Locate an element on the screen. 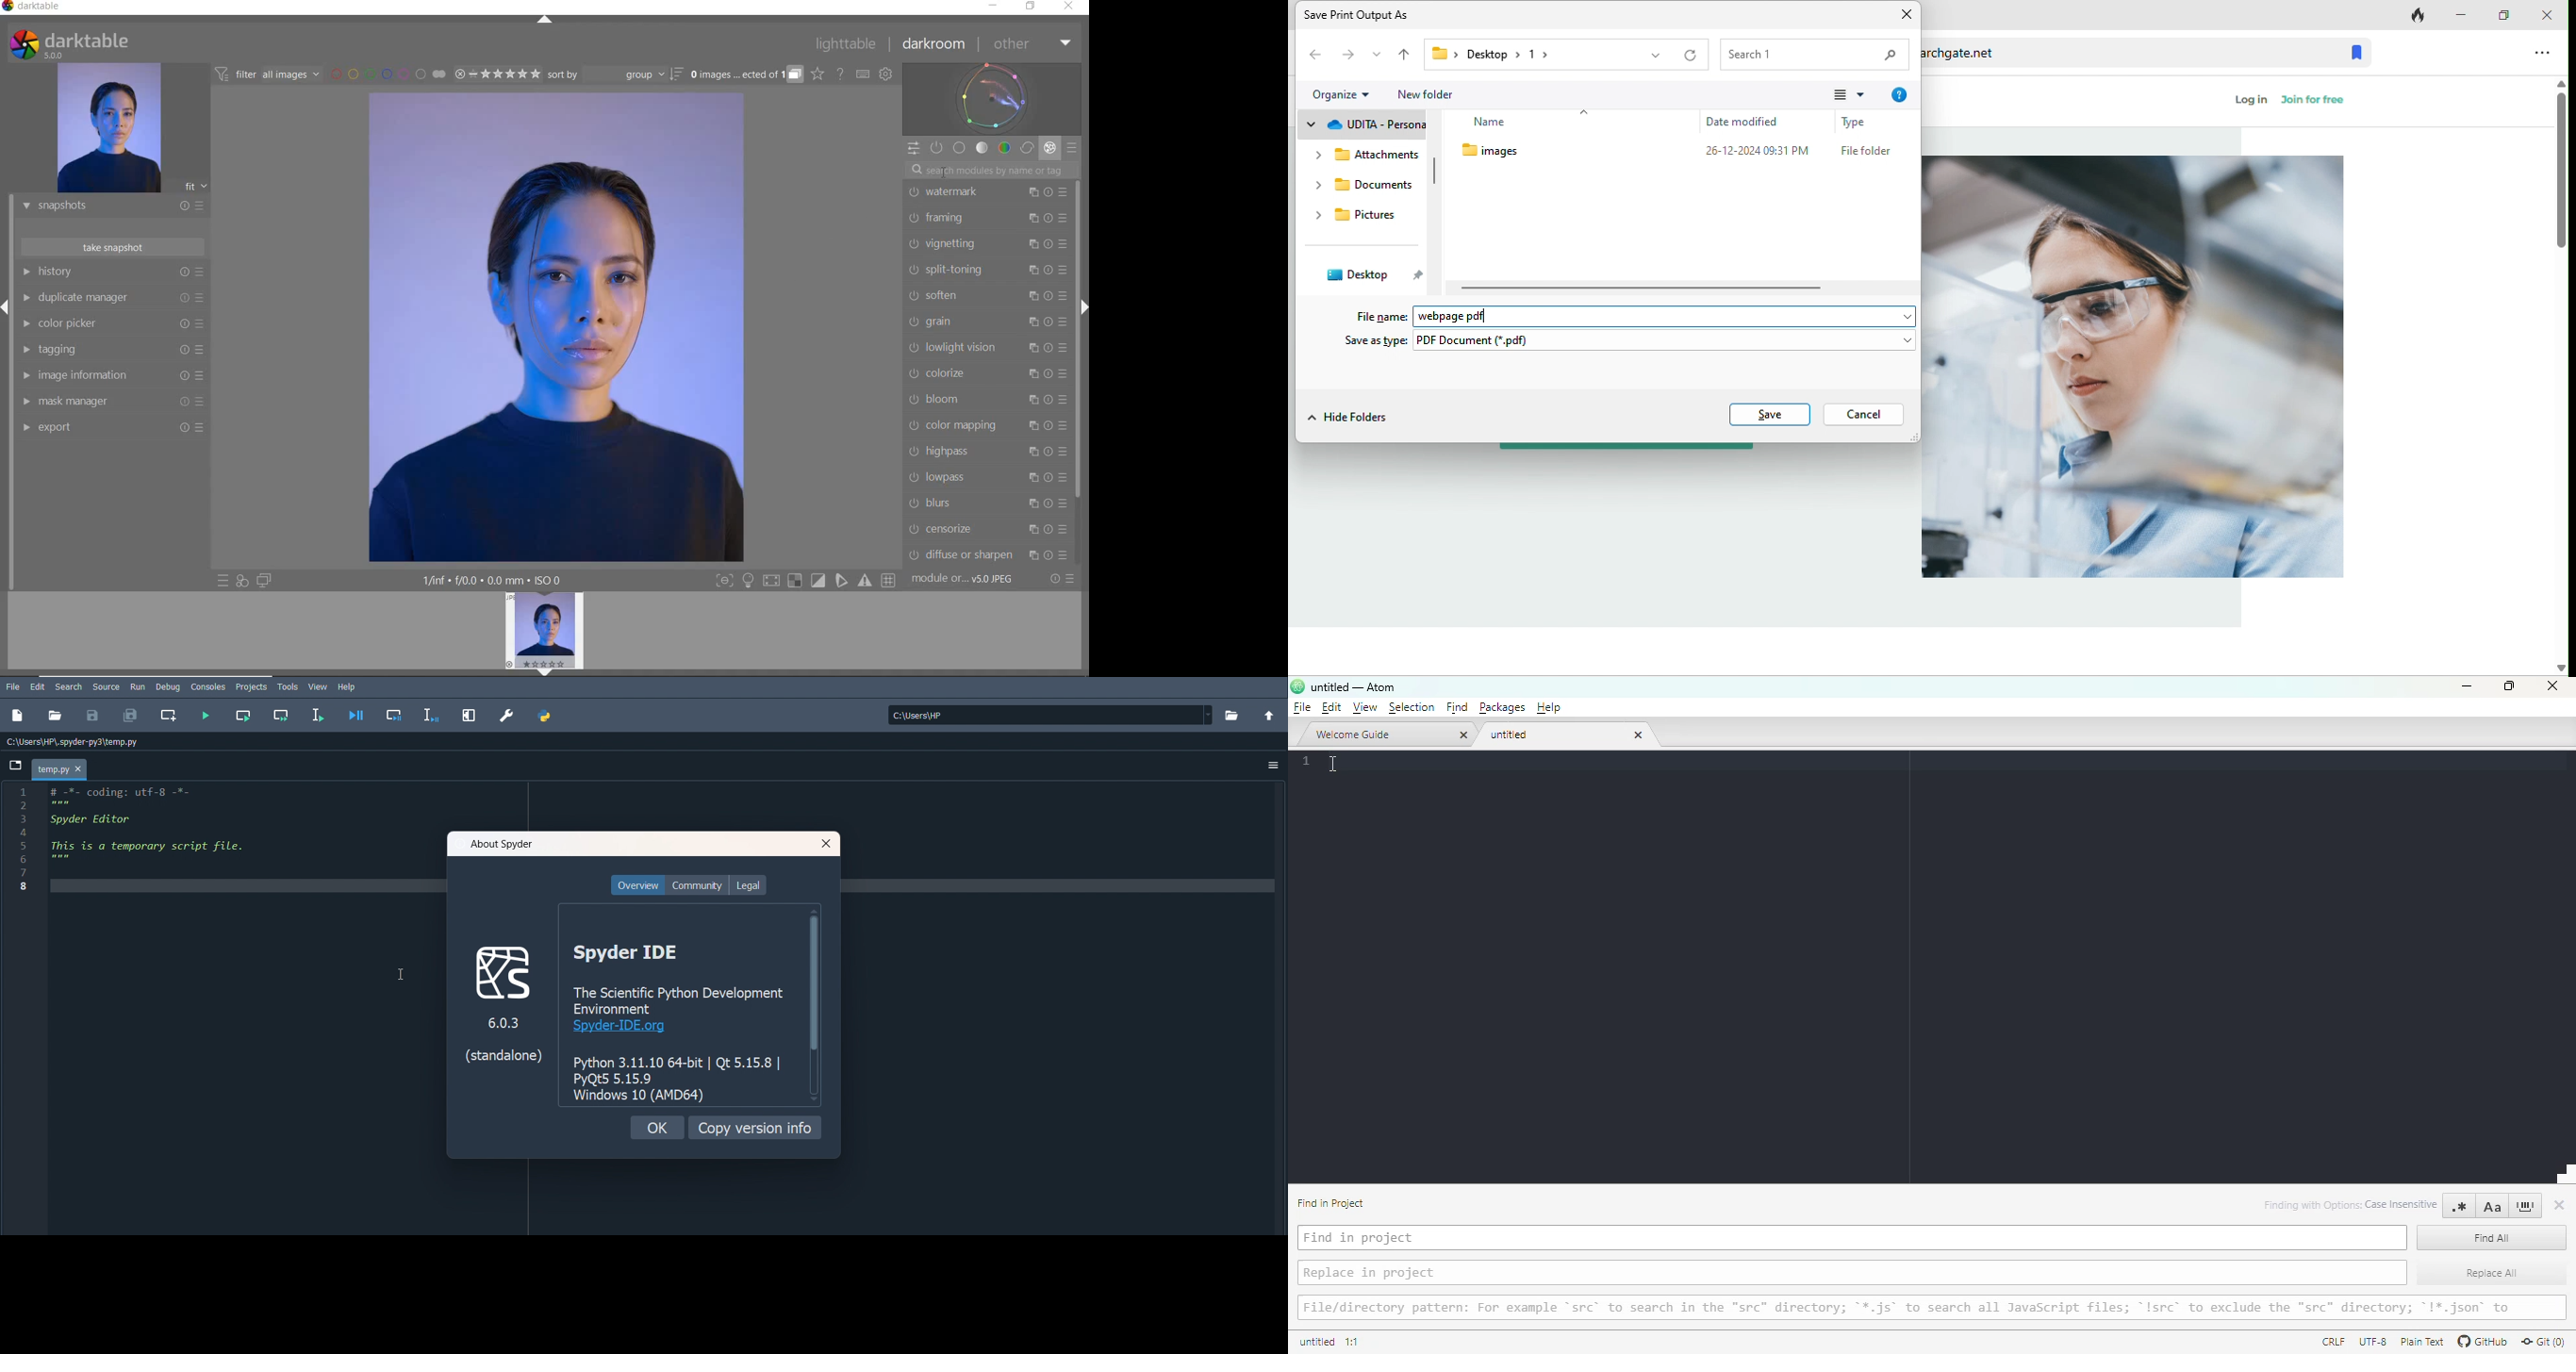 This screenshot has height=1372, width=2576. line 1, column 1 is located at coordinates (1354, 1342).